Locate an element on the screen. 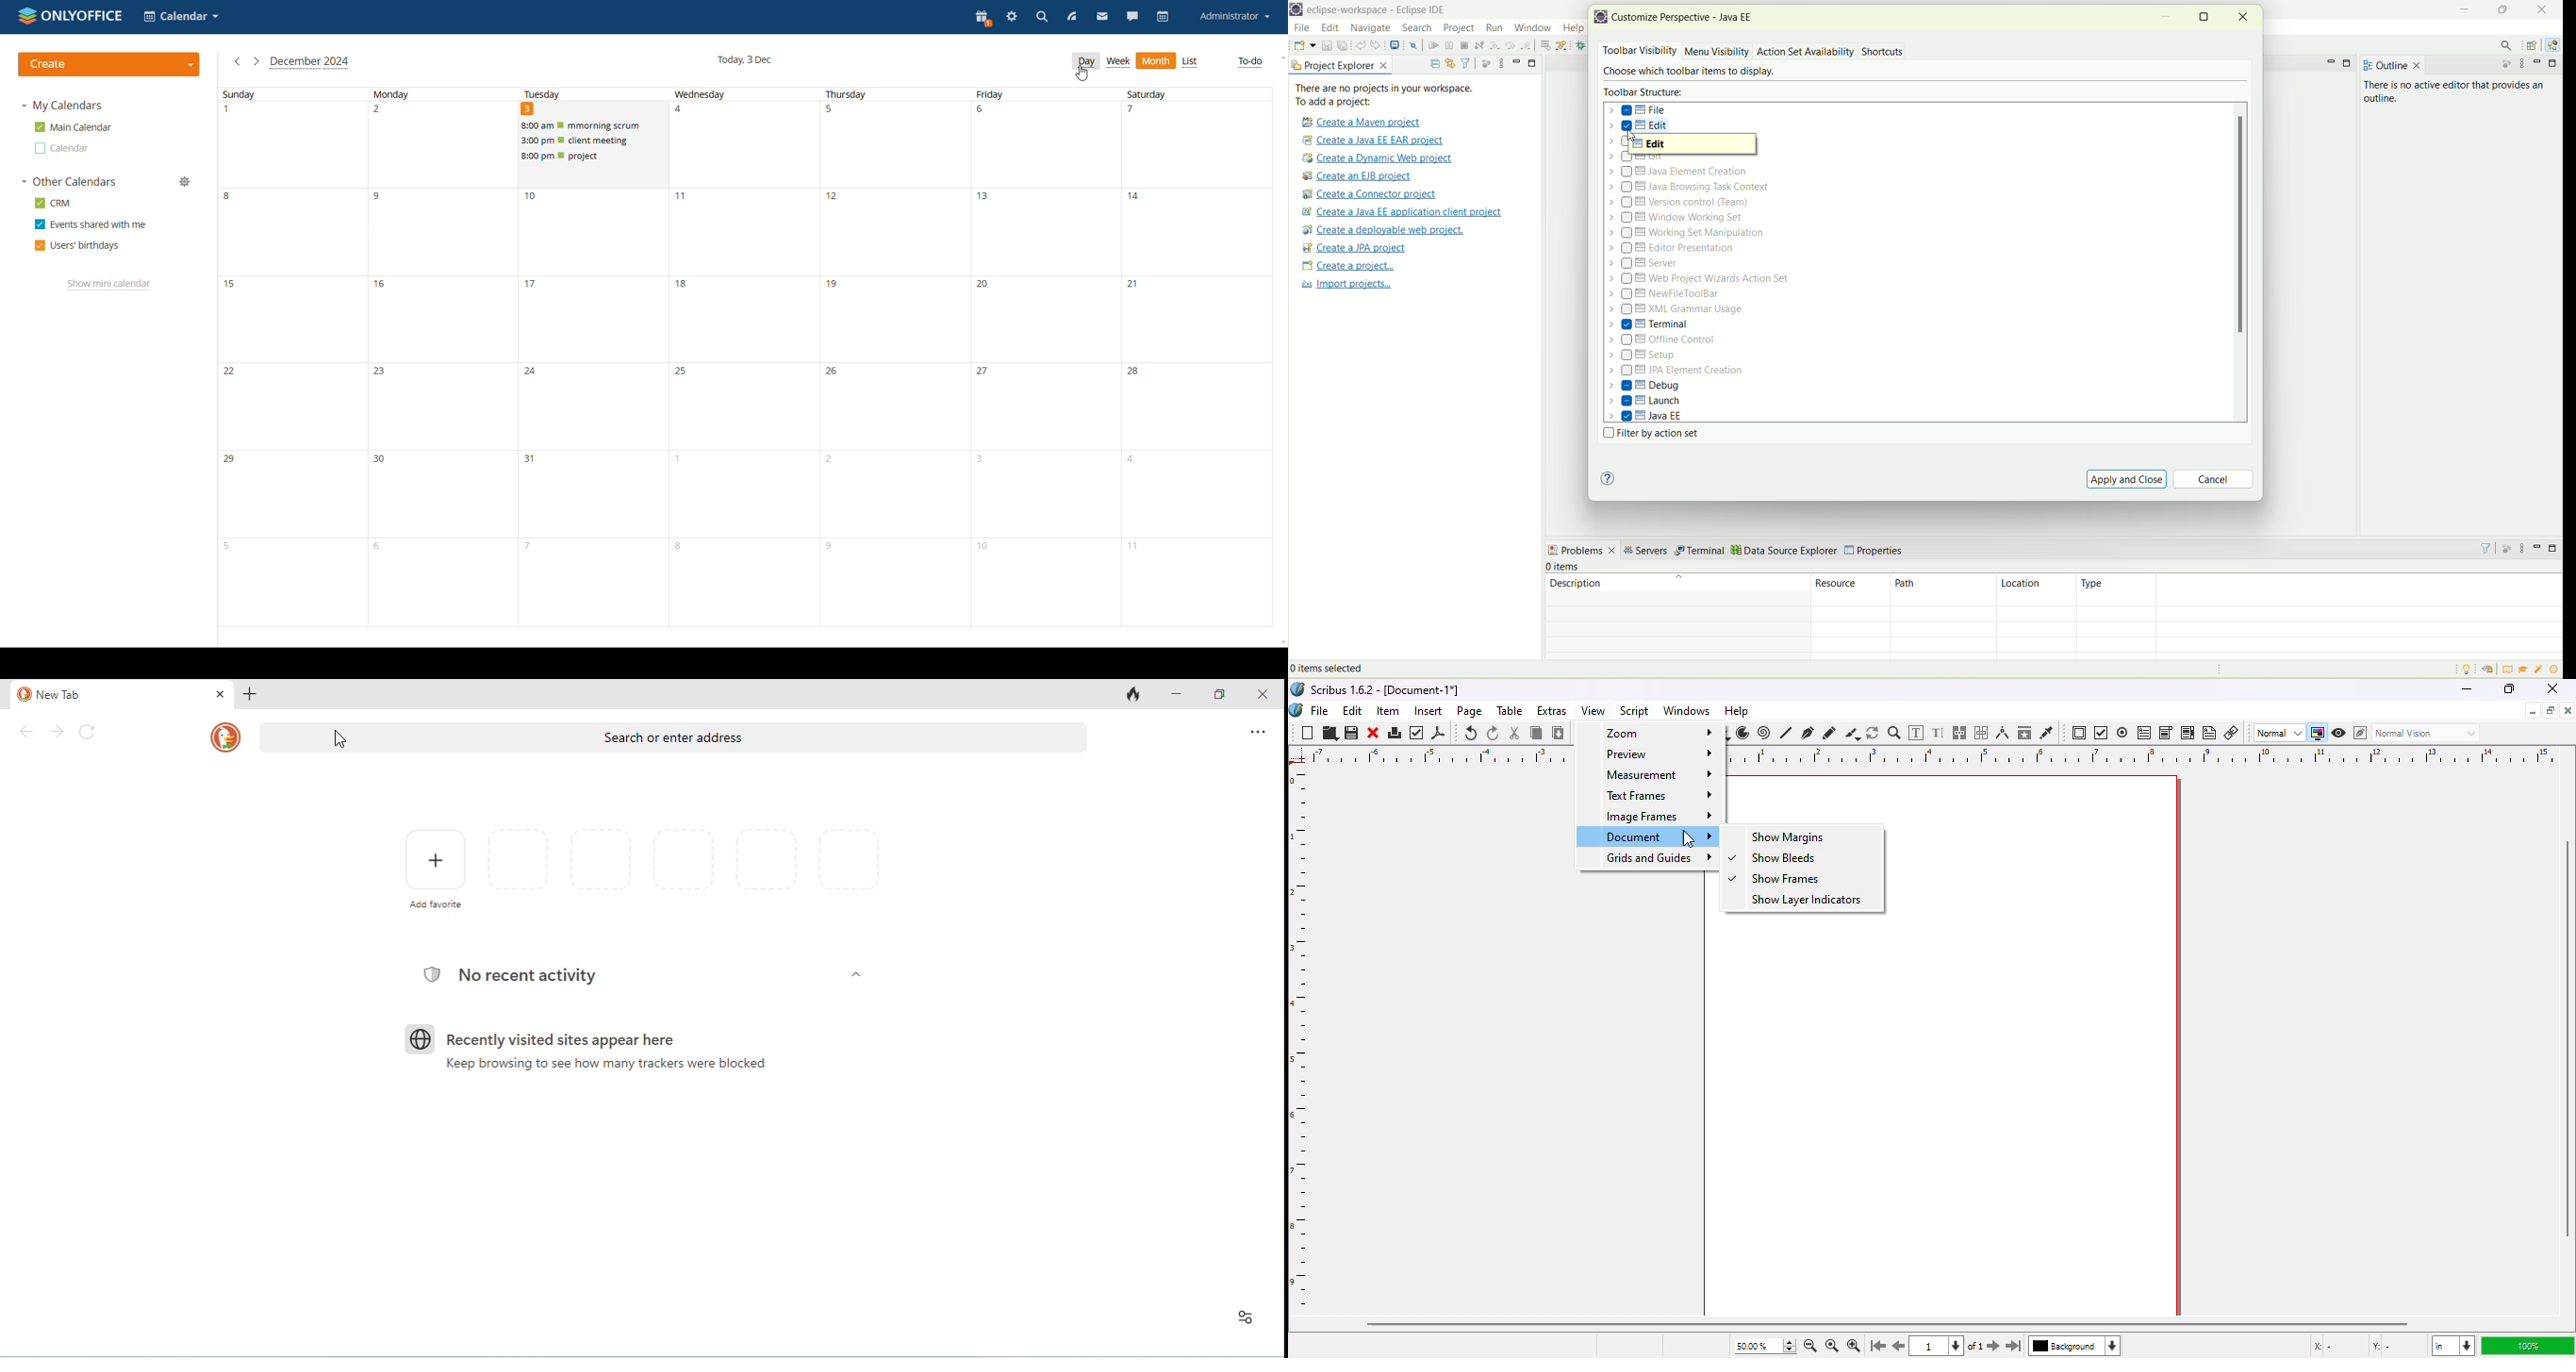  logo is located at coordinates (1296, 710).